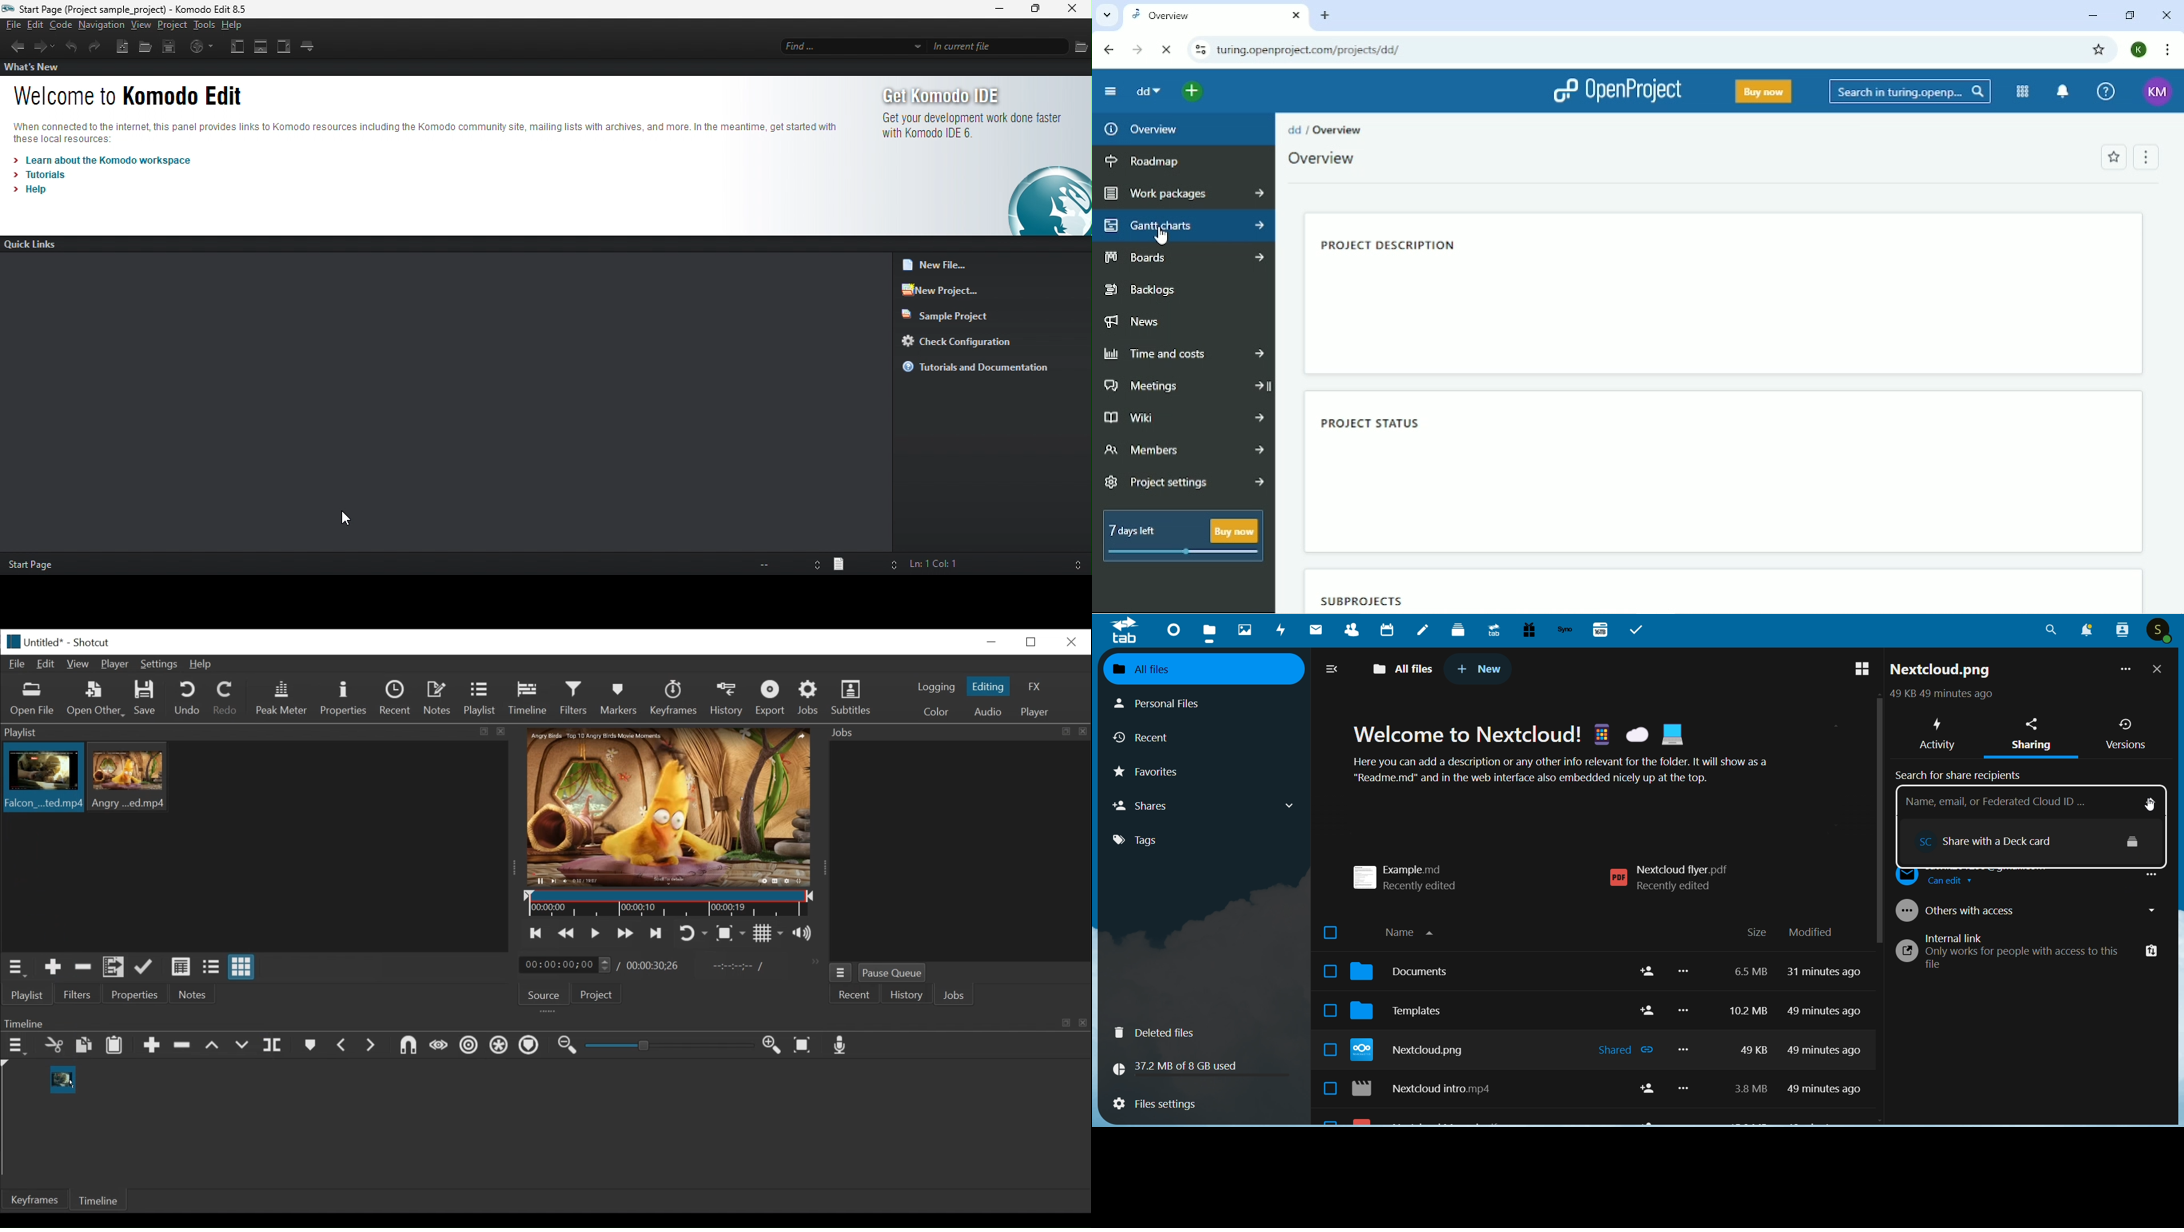 Image resolution: width=2184 pixels, height=1232 pixels. What do you see at coordinates (577, 698) in the screenshot?
I see `Filters` at bounding box center [577, 698].